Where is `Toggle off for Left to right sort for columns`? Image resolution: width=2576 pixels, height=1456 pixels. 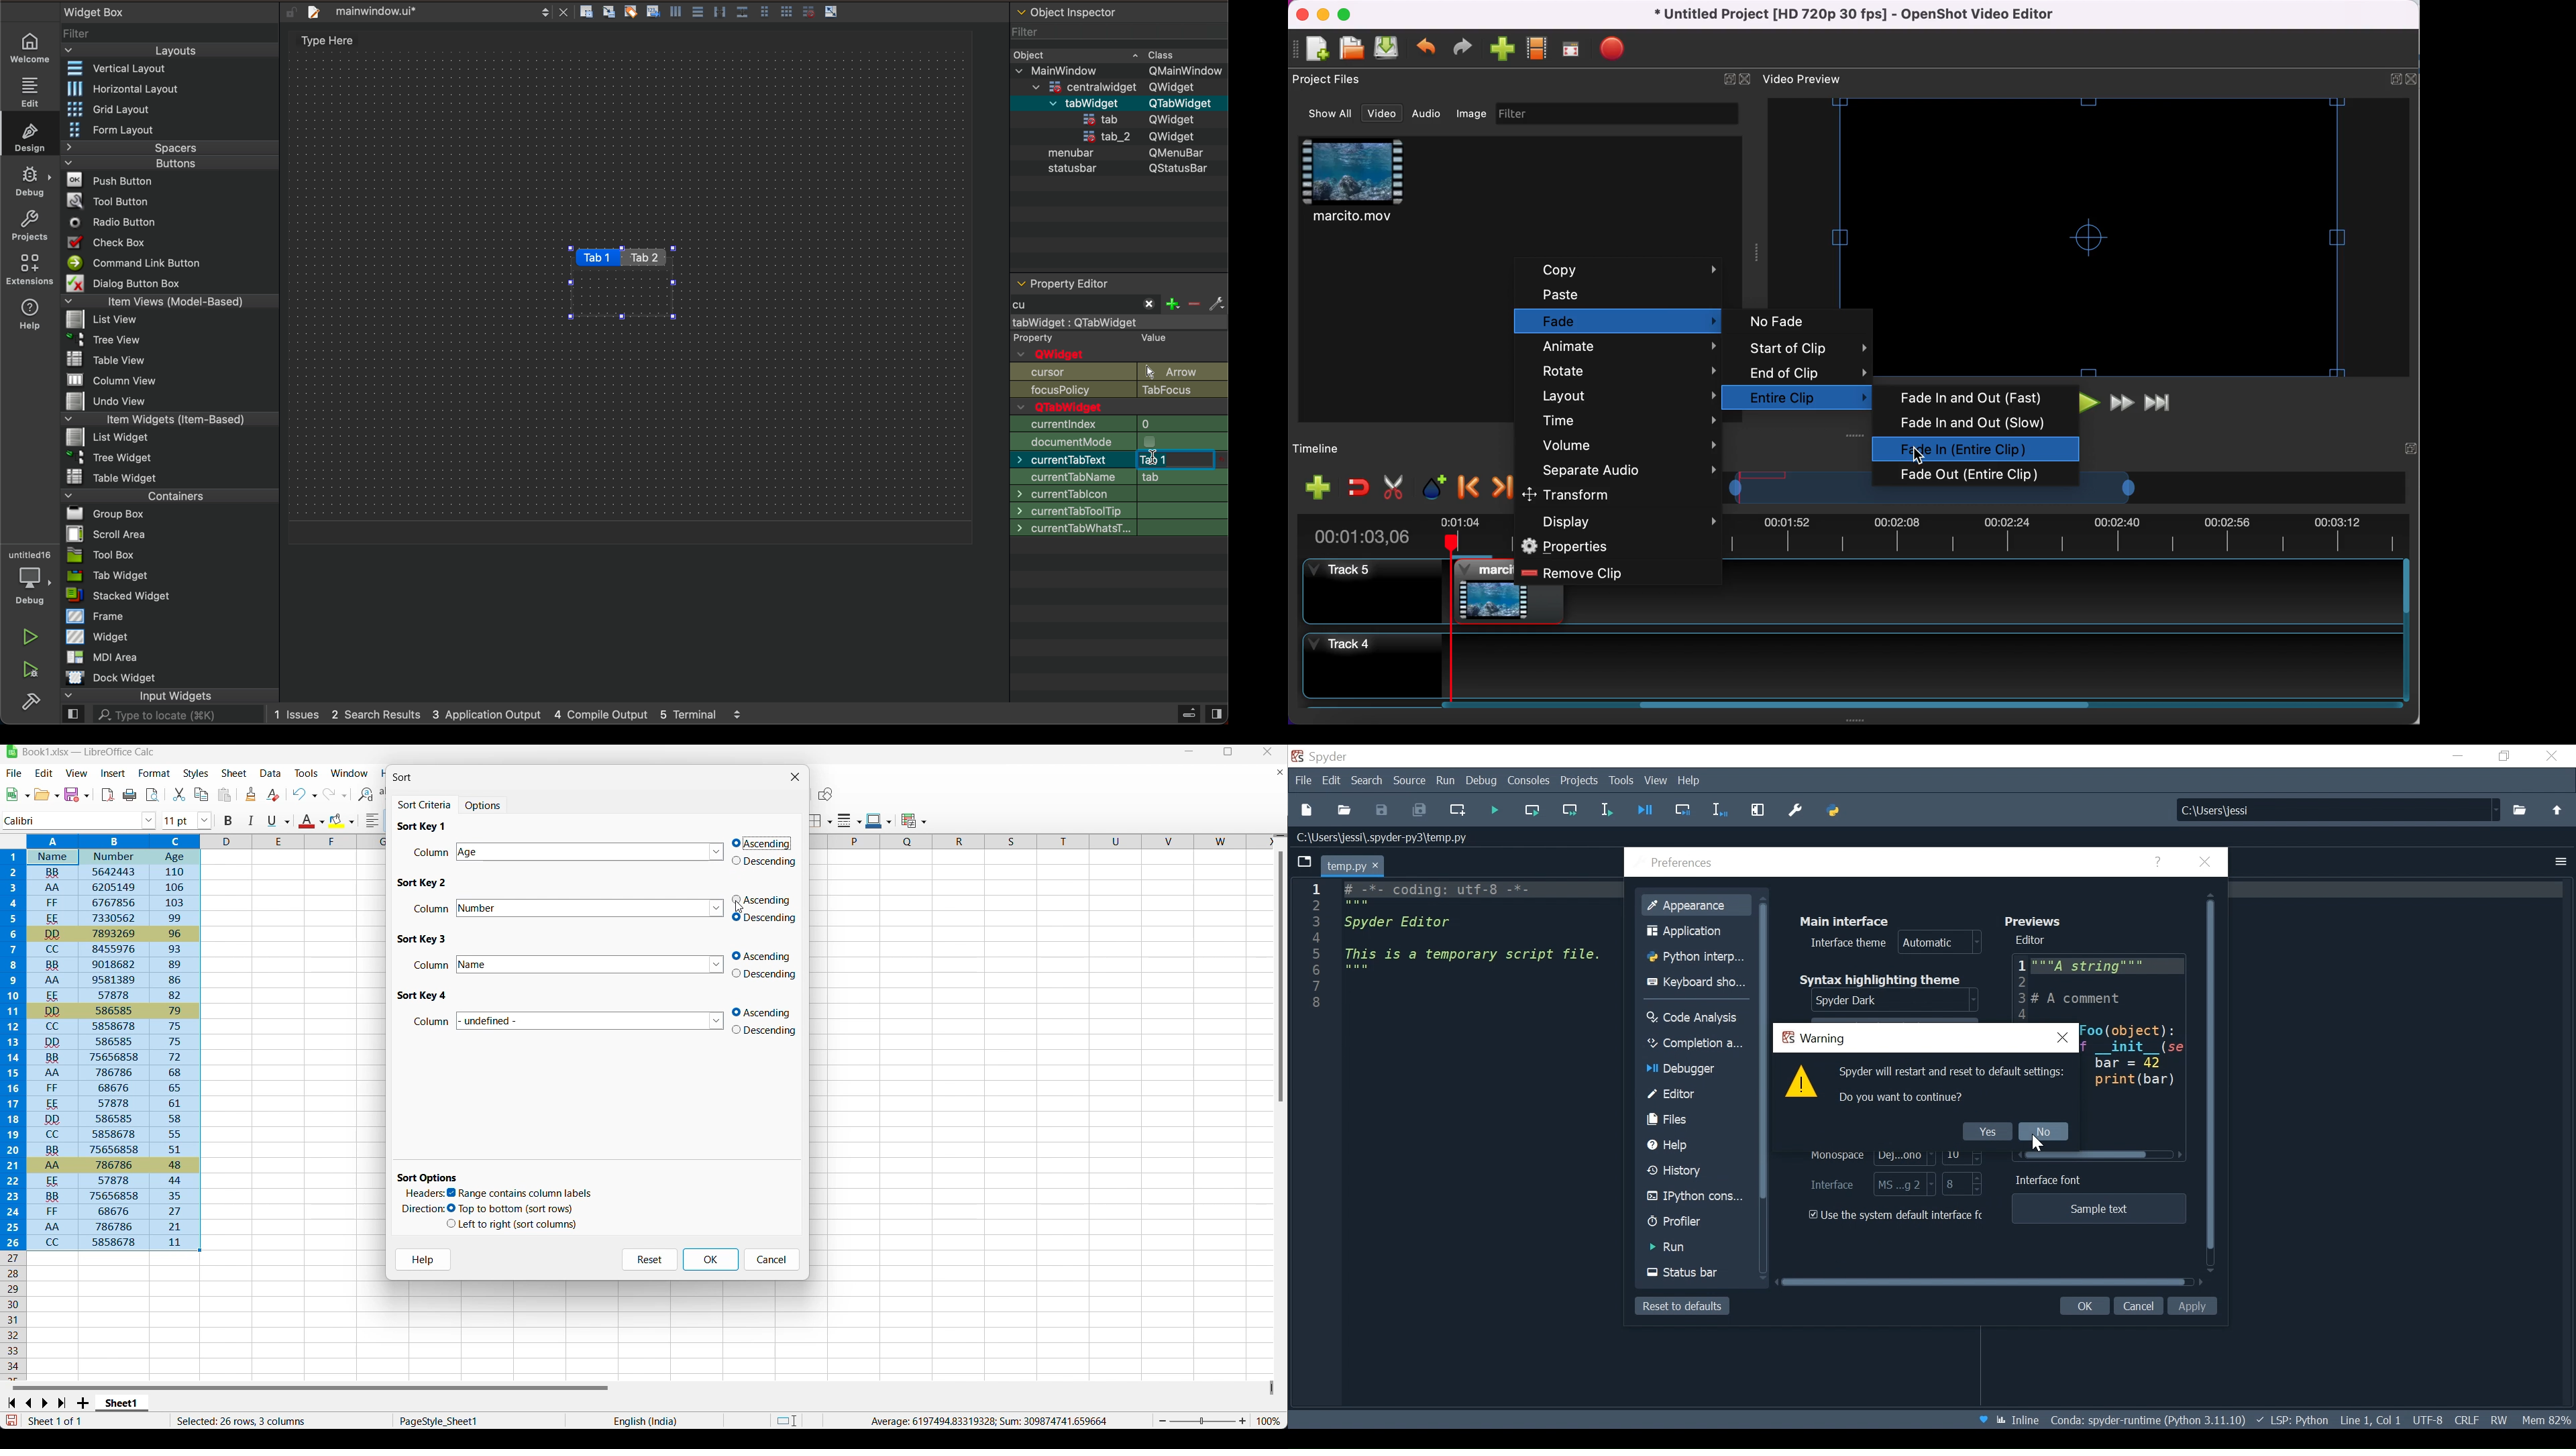 Toggle off for Left to right sort for columns is located at coordinates (512, 1224).